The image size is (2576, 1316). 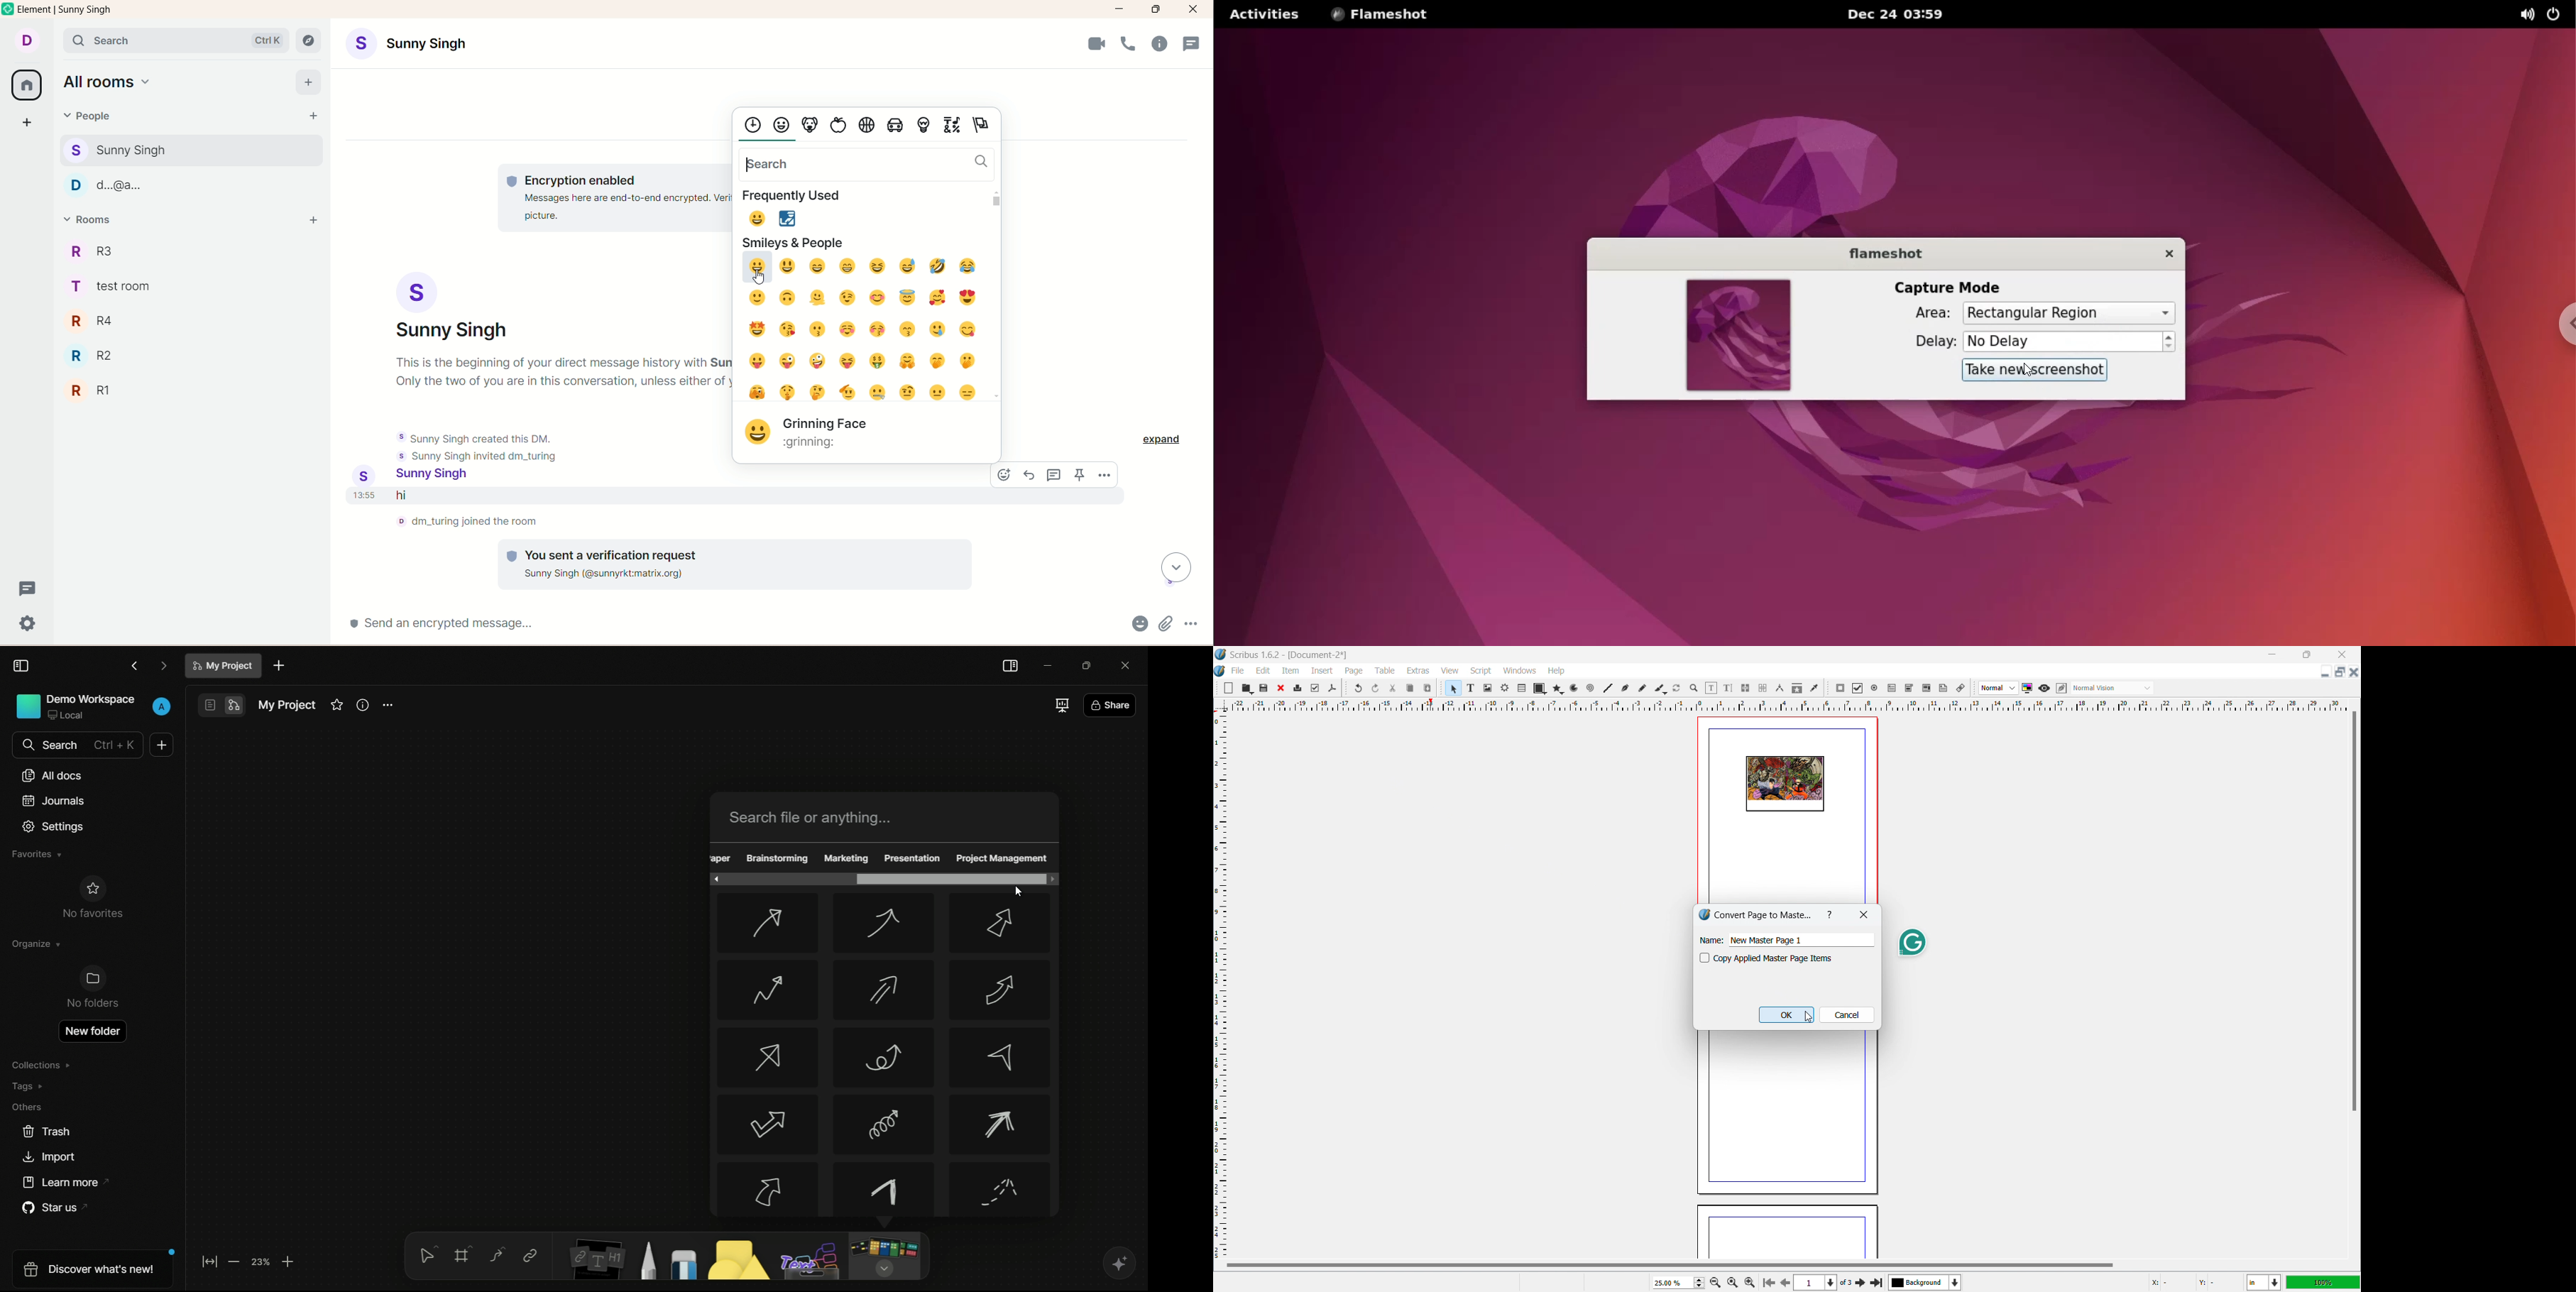 I want to click on arrow-11, so click(x=885, y=1124).